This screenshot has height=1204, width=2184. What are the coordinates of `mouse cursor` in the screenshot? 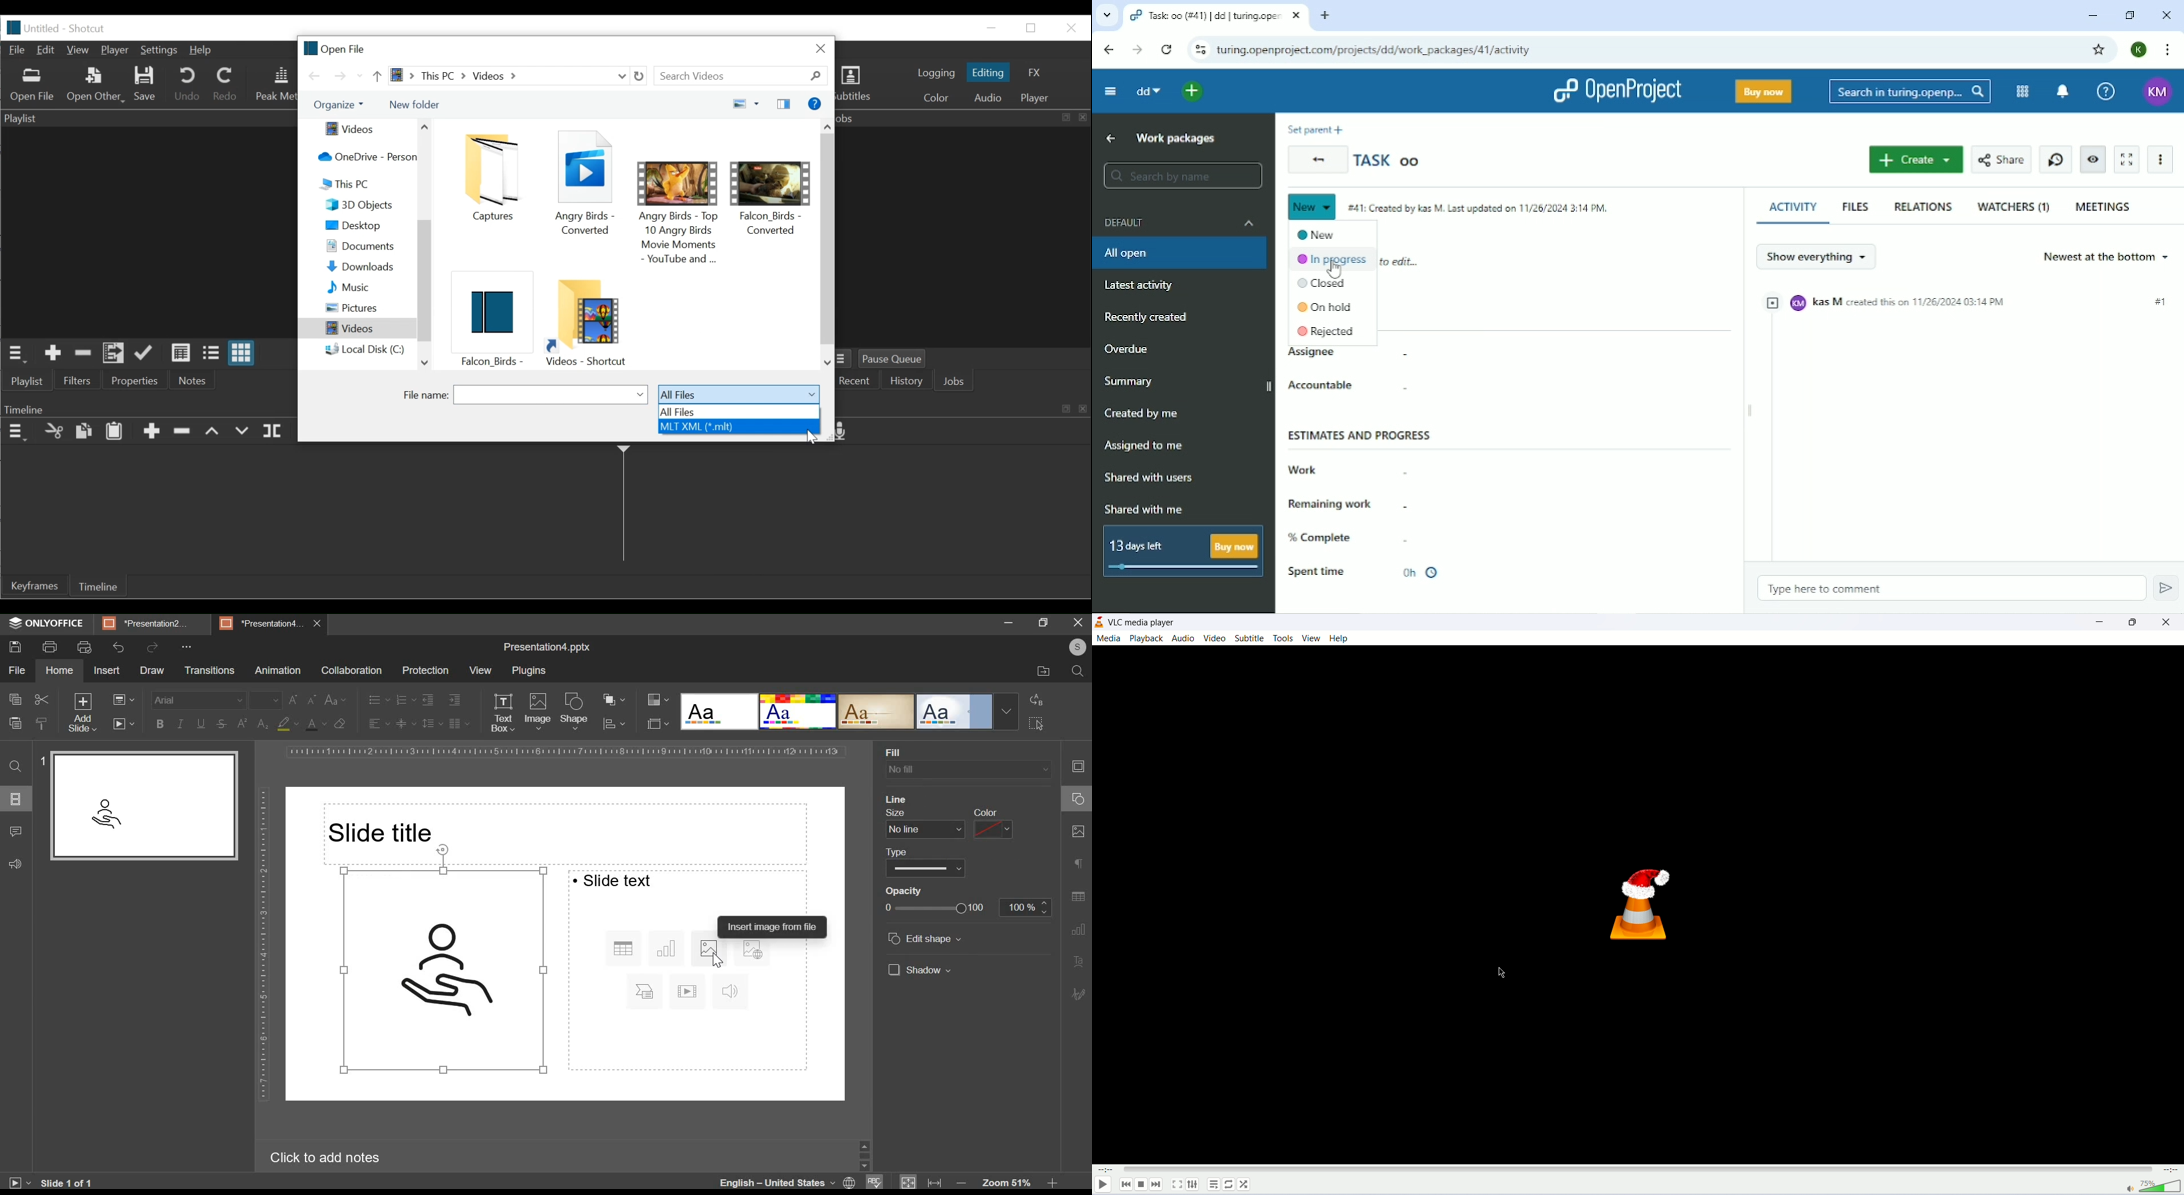 It's located at (1501, 973).